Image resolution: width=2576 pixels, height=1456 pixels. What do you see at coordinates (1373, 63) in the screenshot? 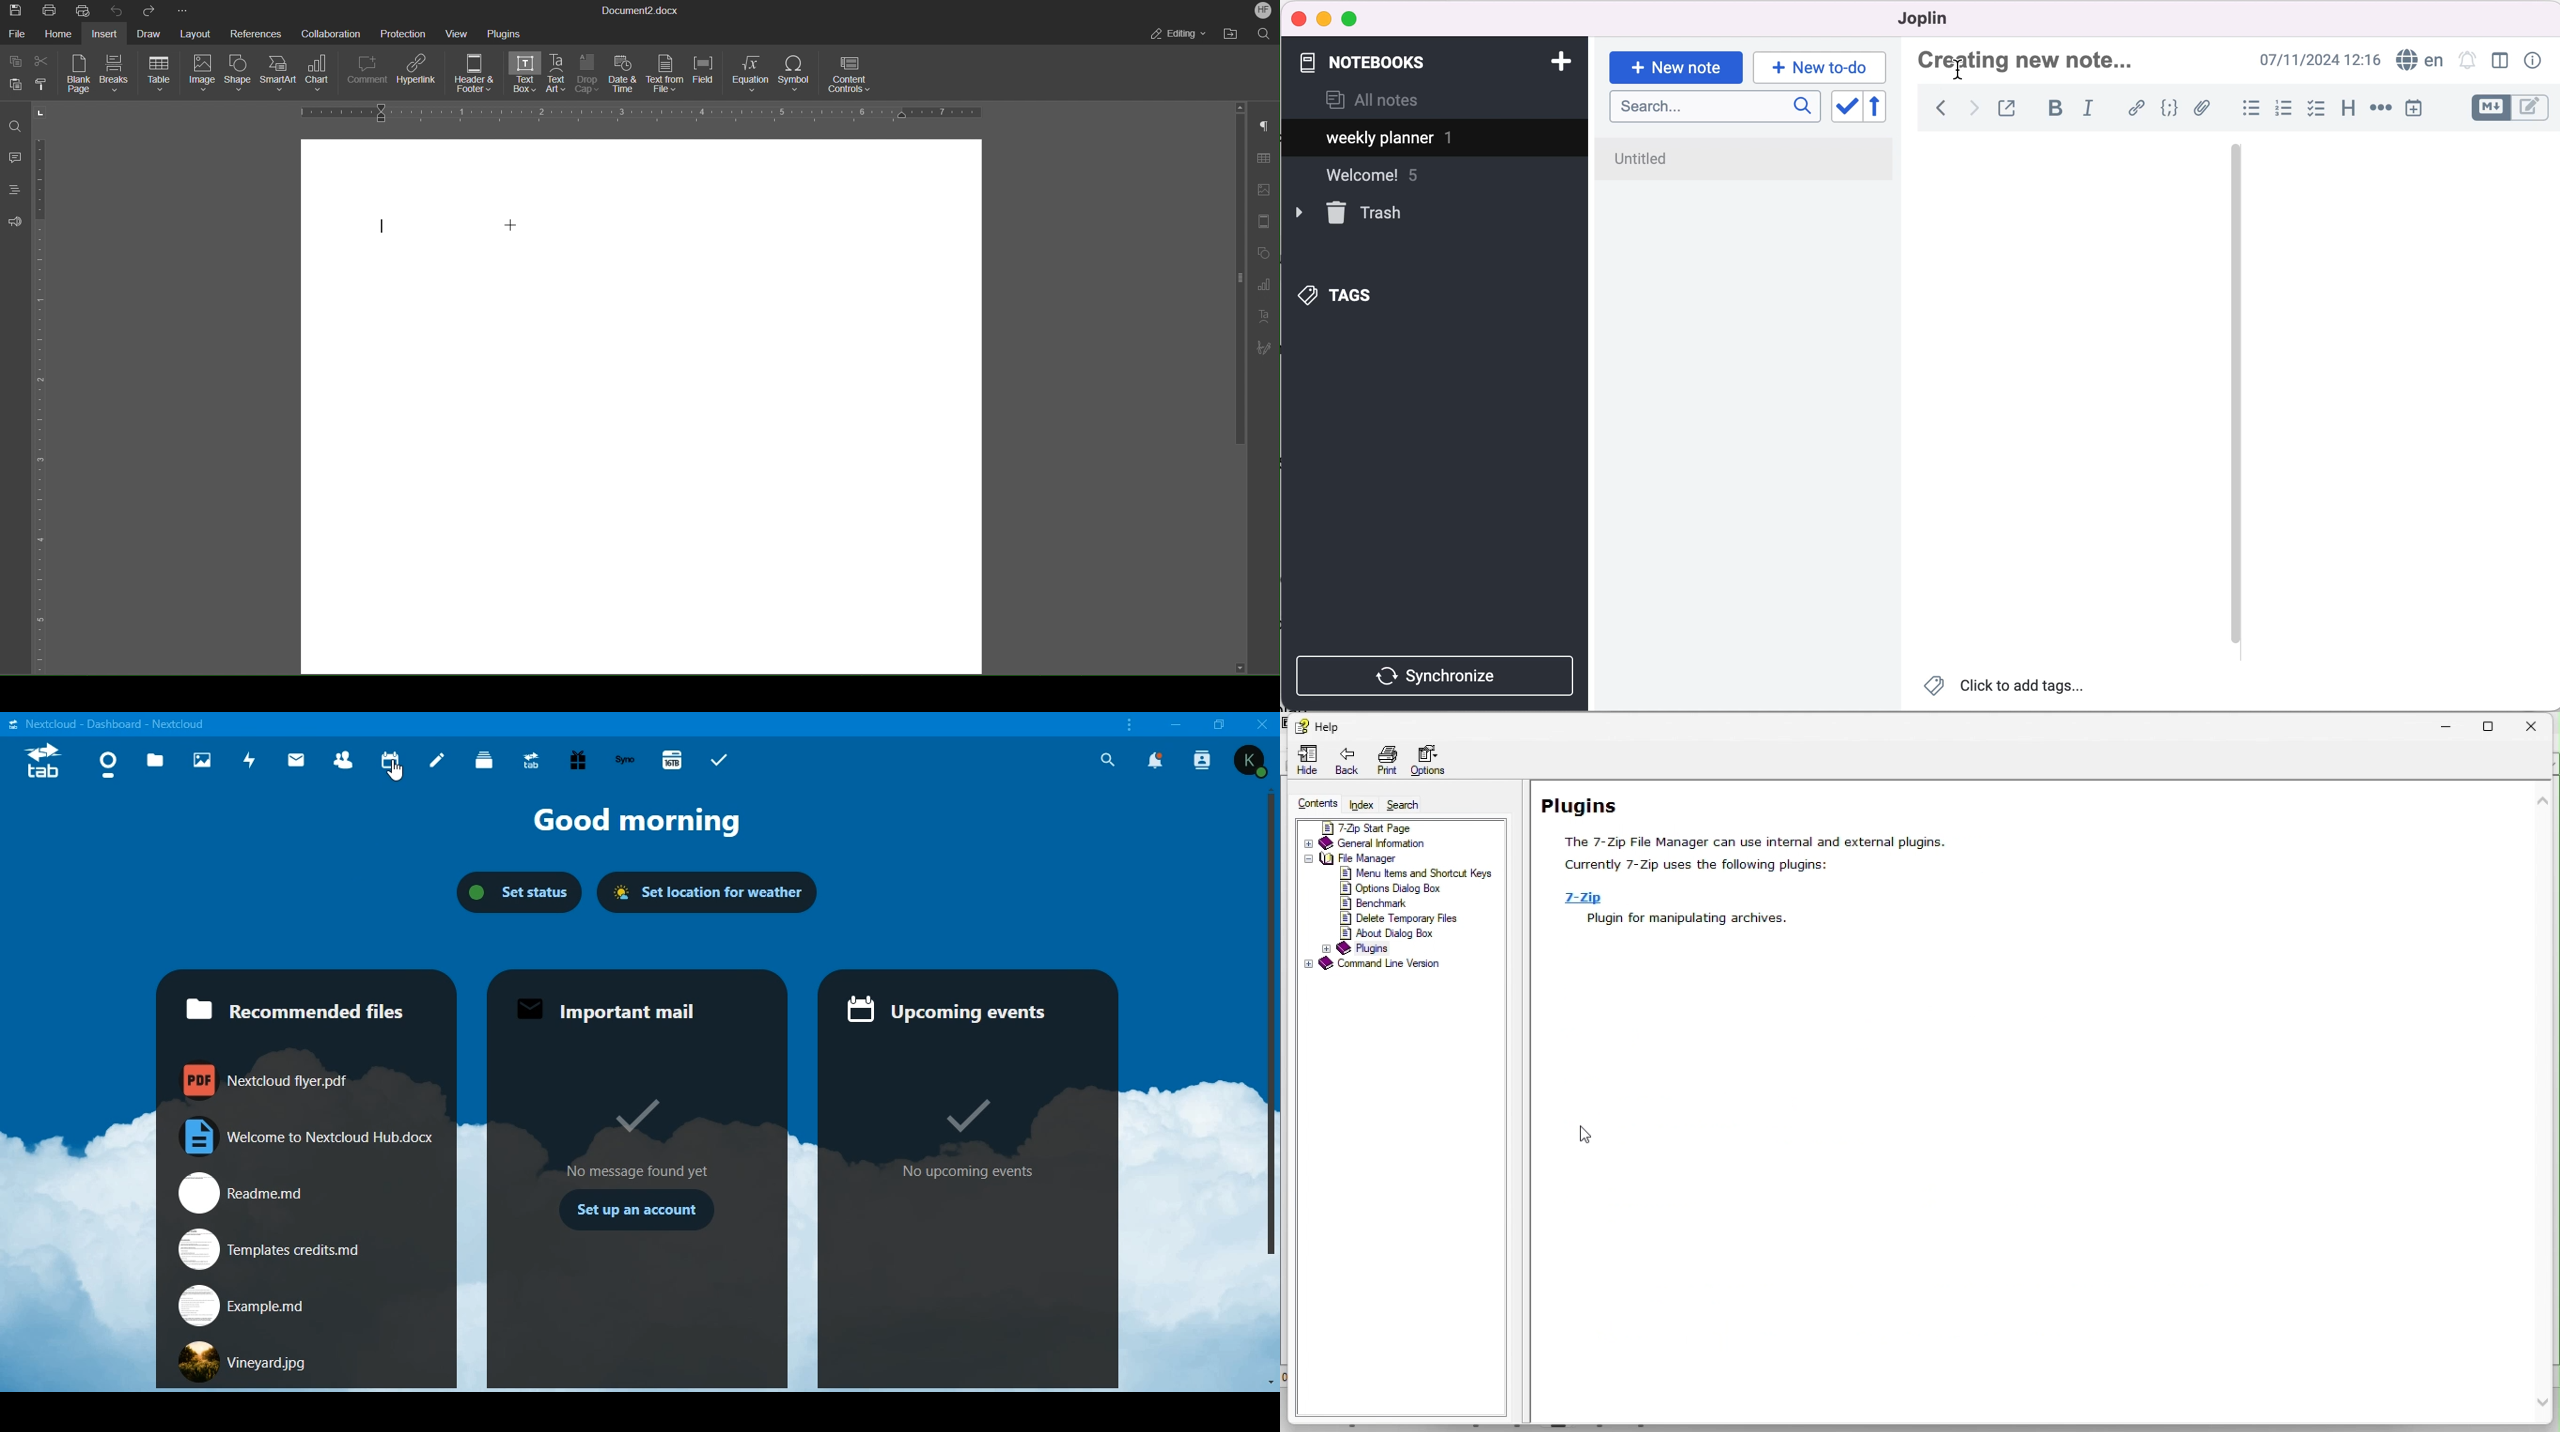
I see `notebooks` at bounding box center [1373, 63].